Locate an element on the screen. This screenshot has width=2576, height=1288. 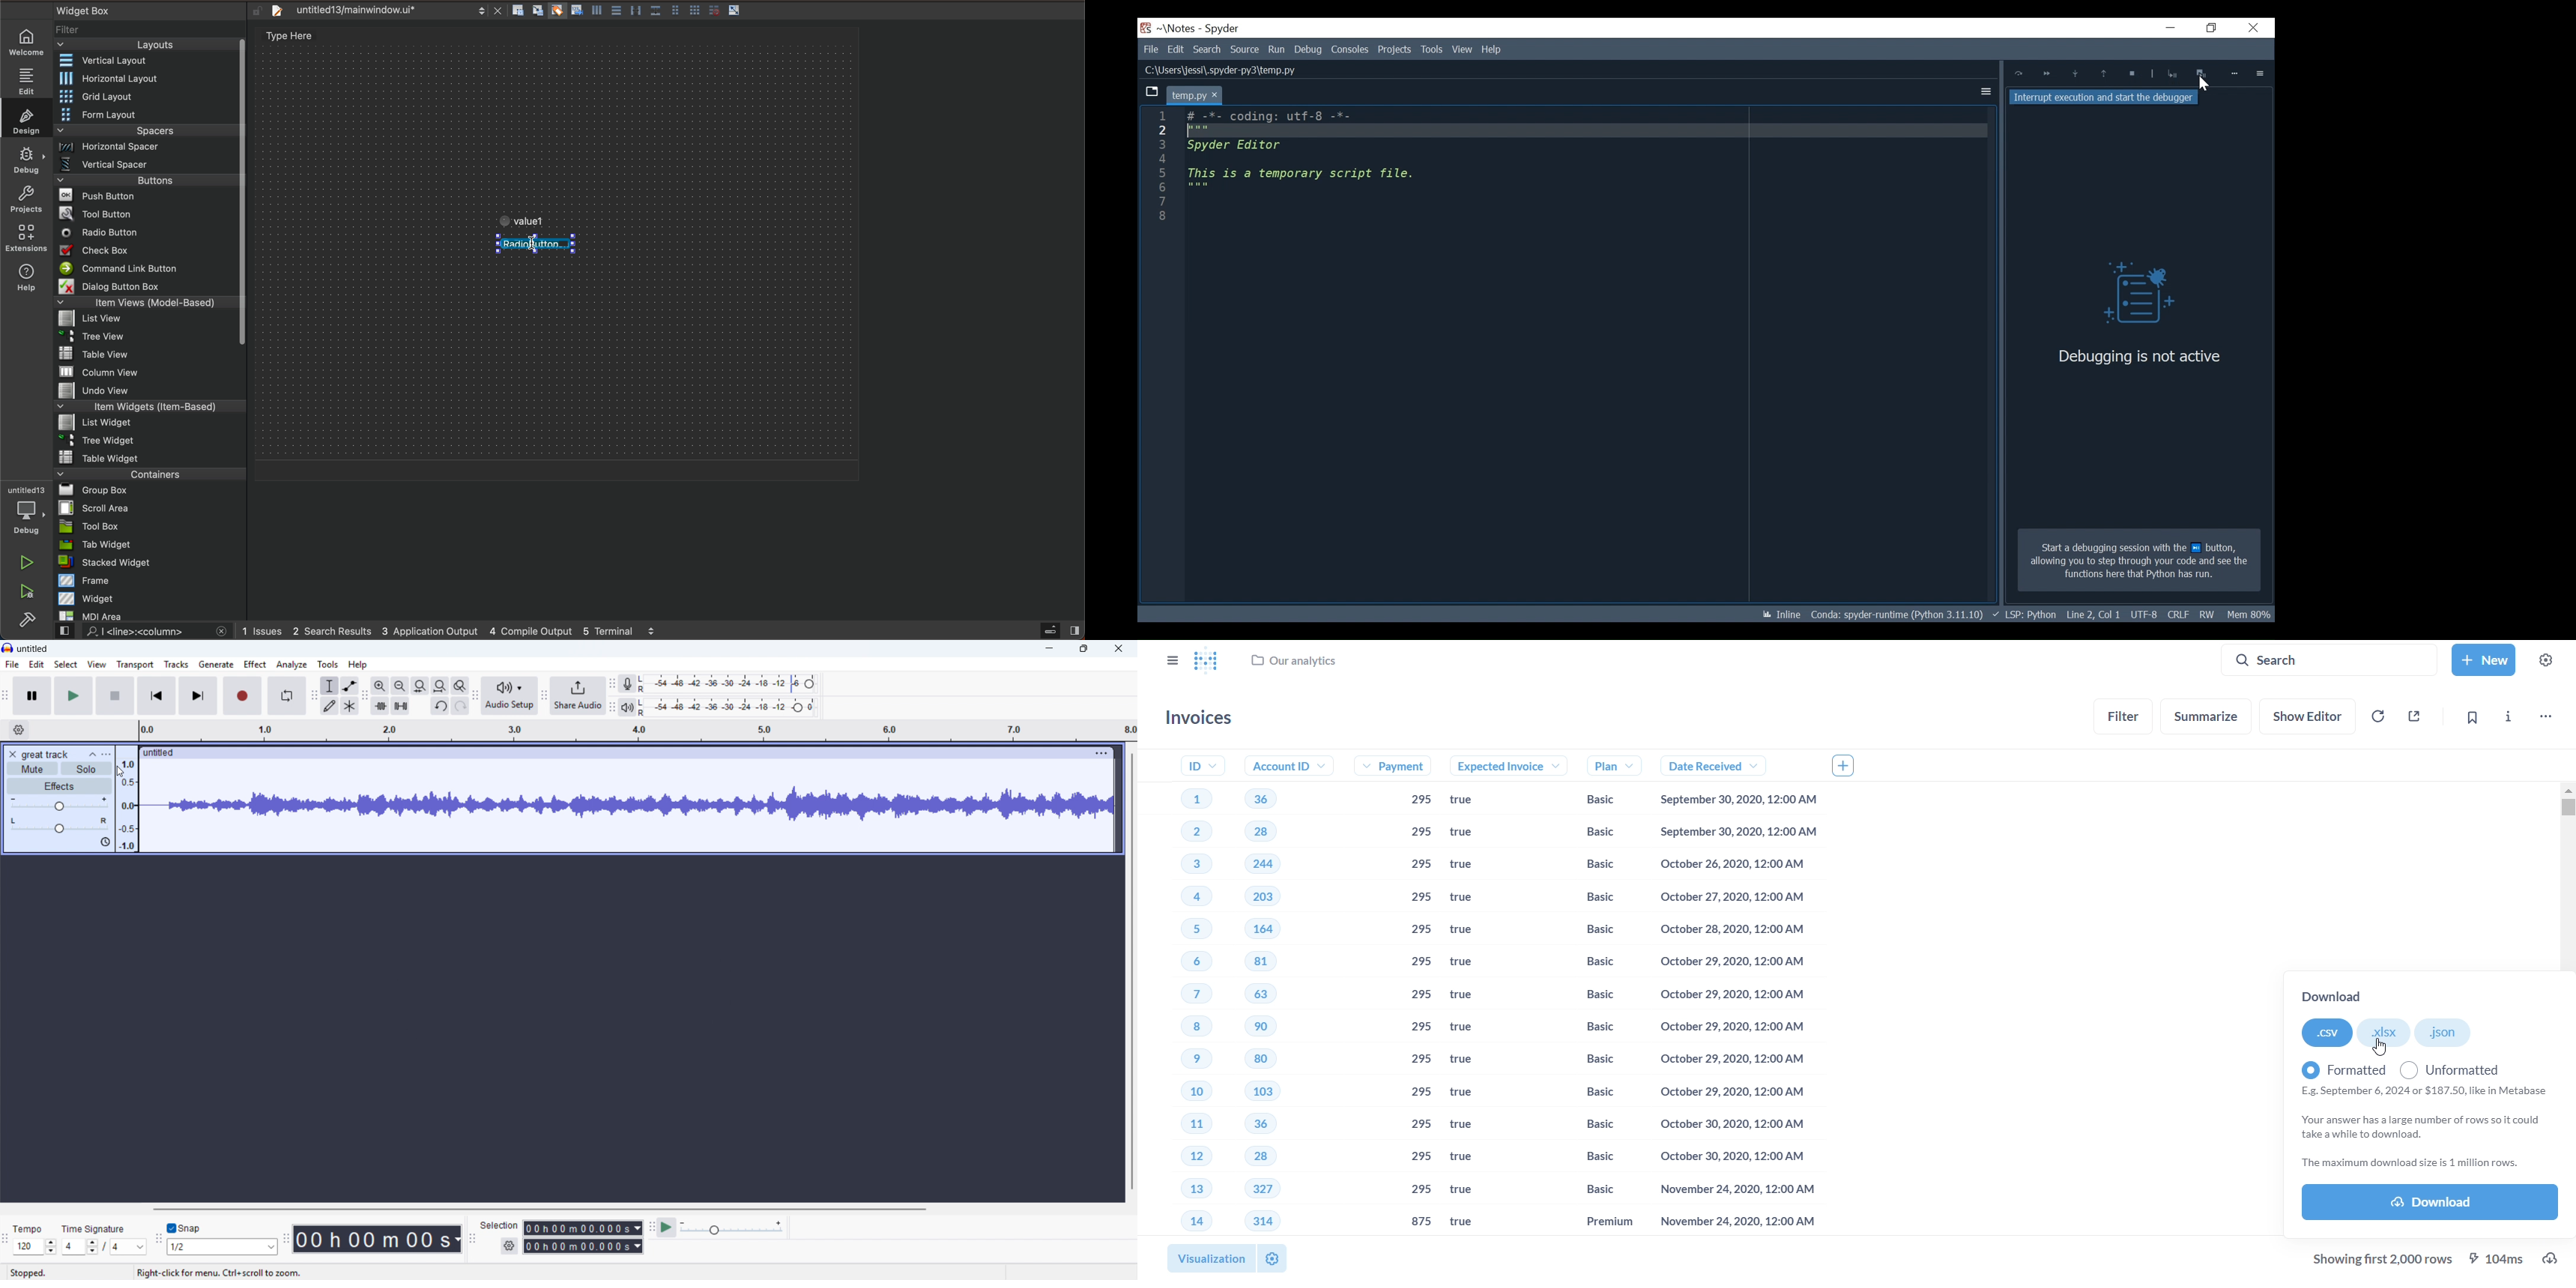
logs is located at coordinates (460, 631).